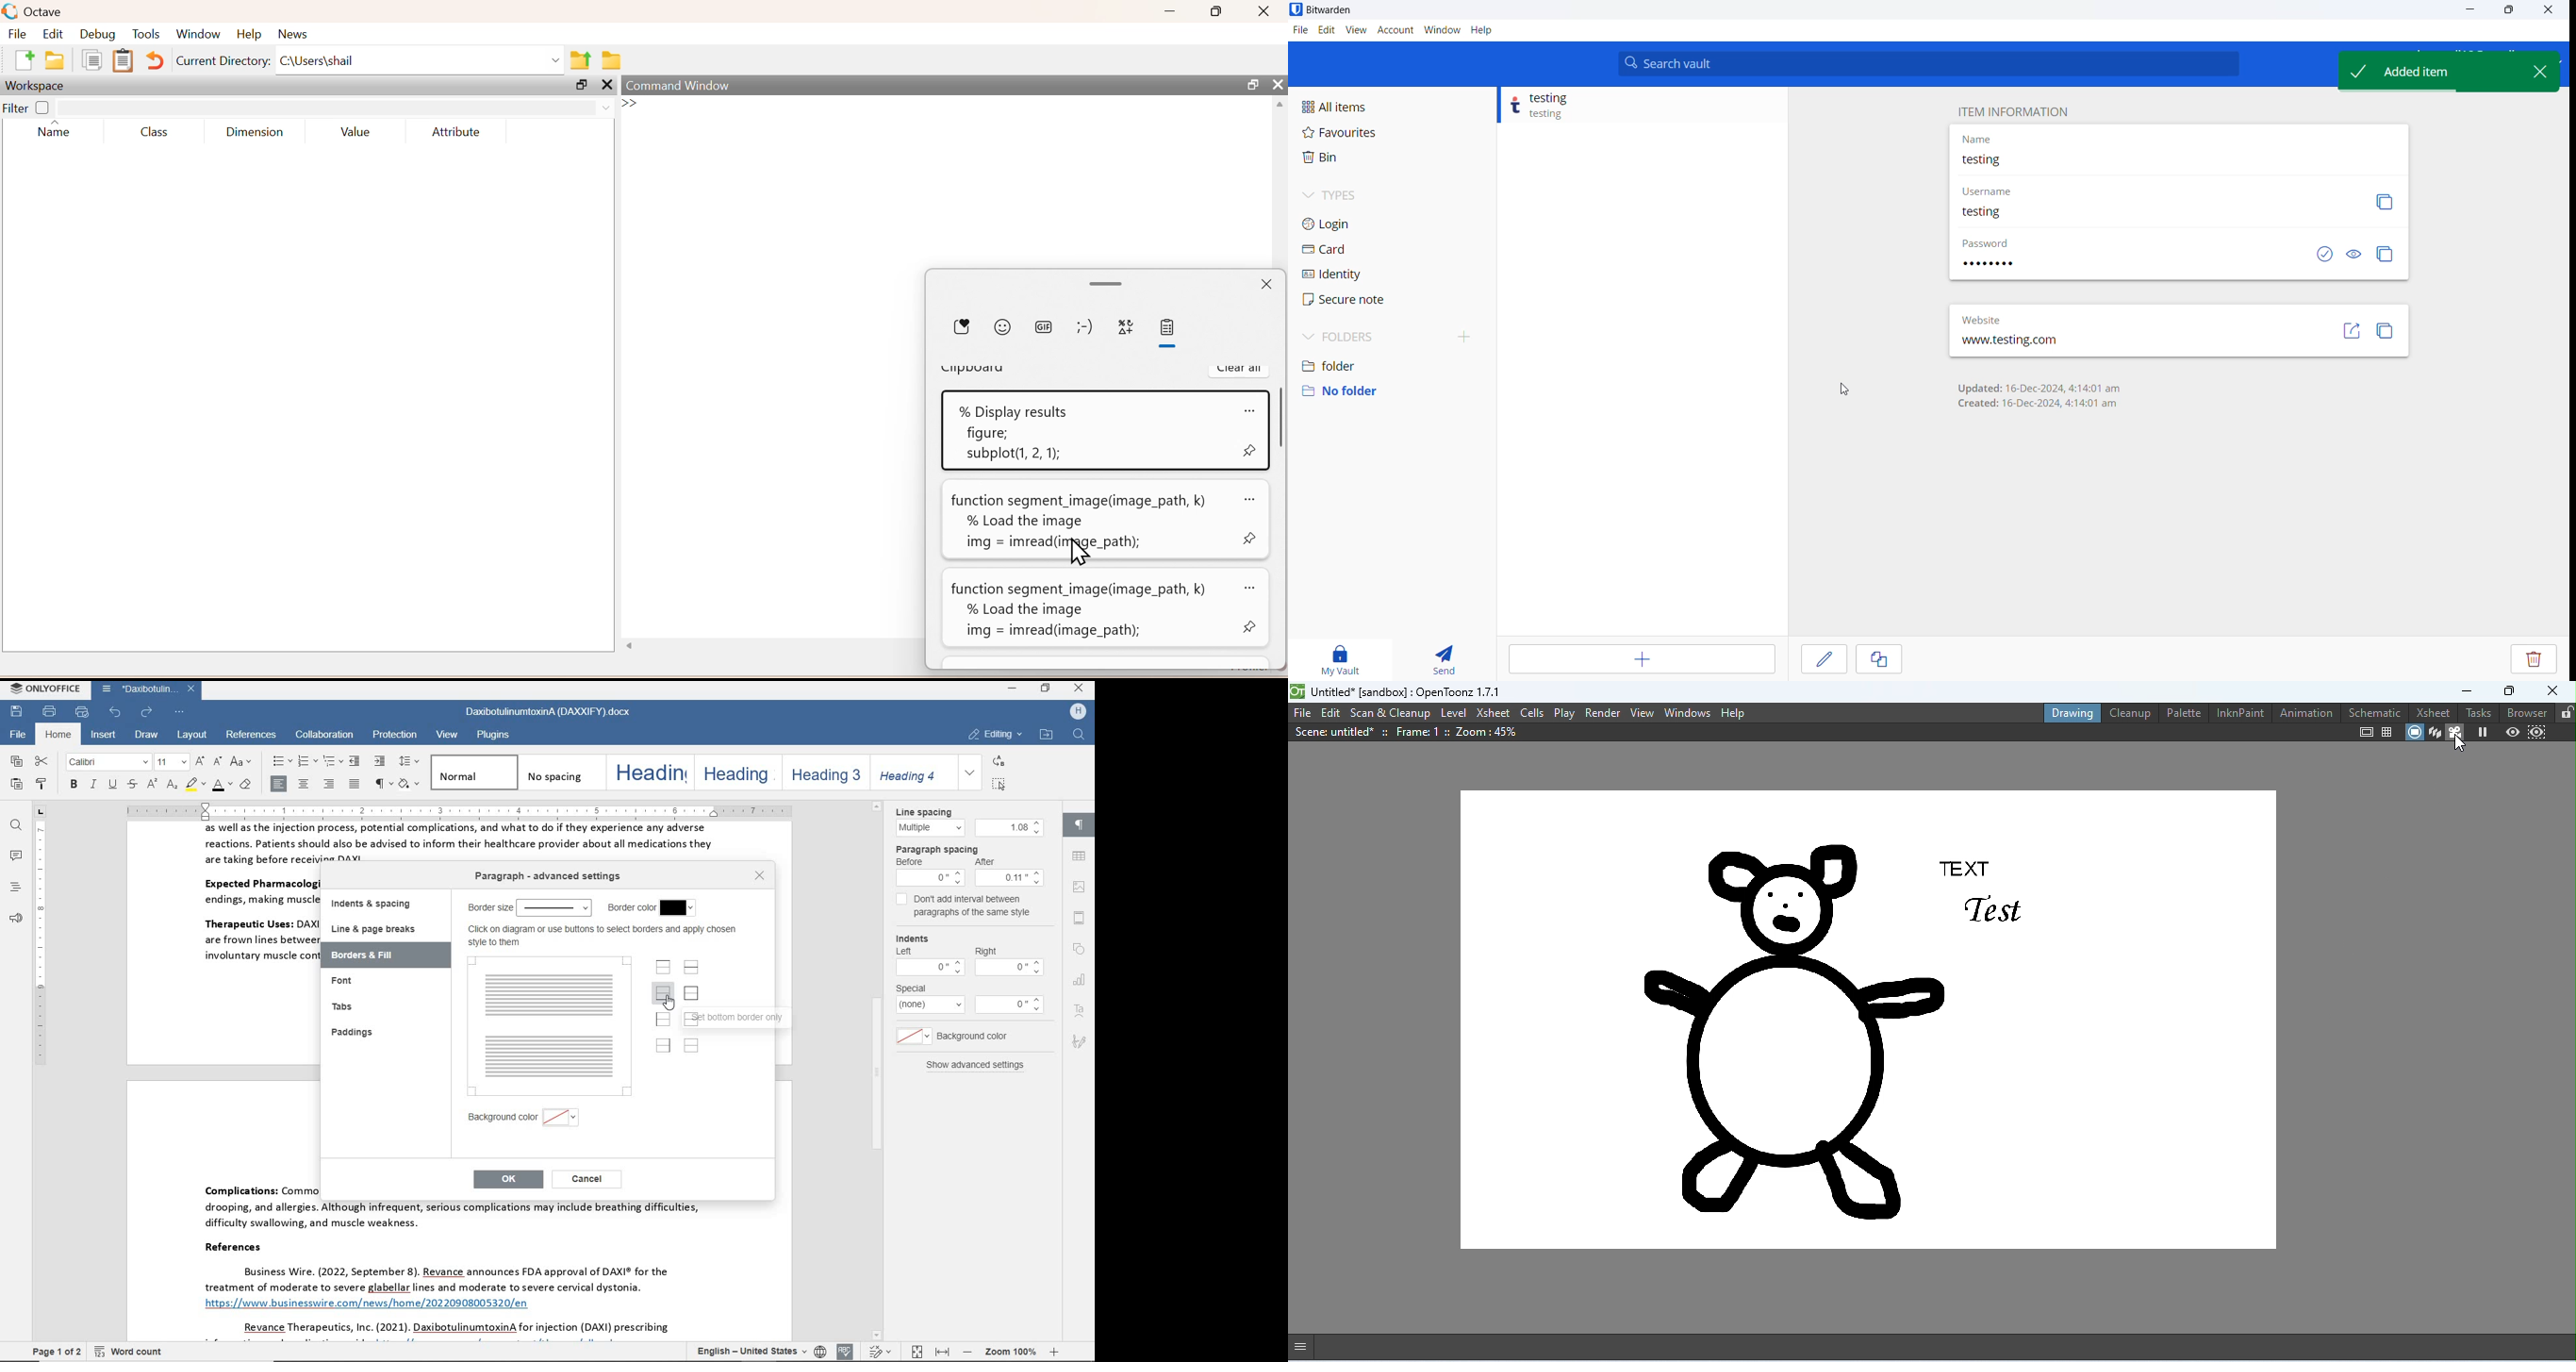  Describe the element at coordinates (15, 856) in the screenshot. I see `comments` at that location.